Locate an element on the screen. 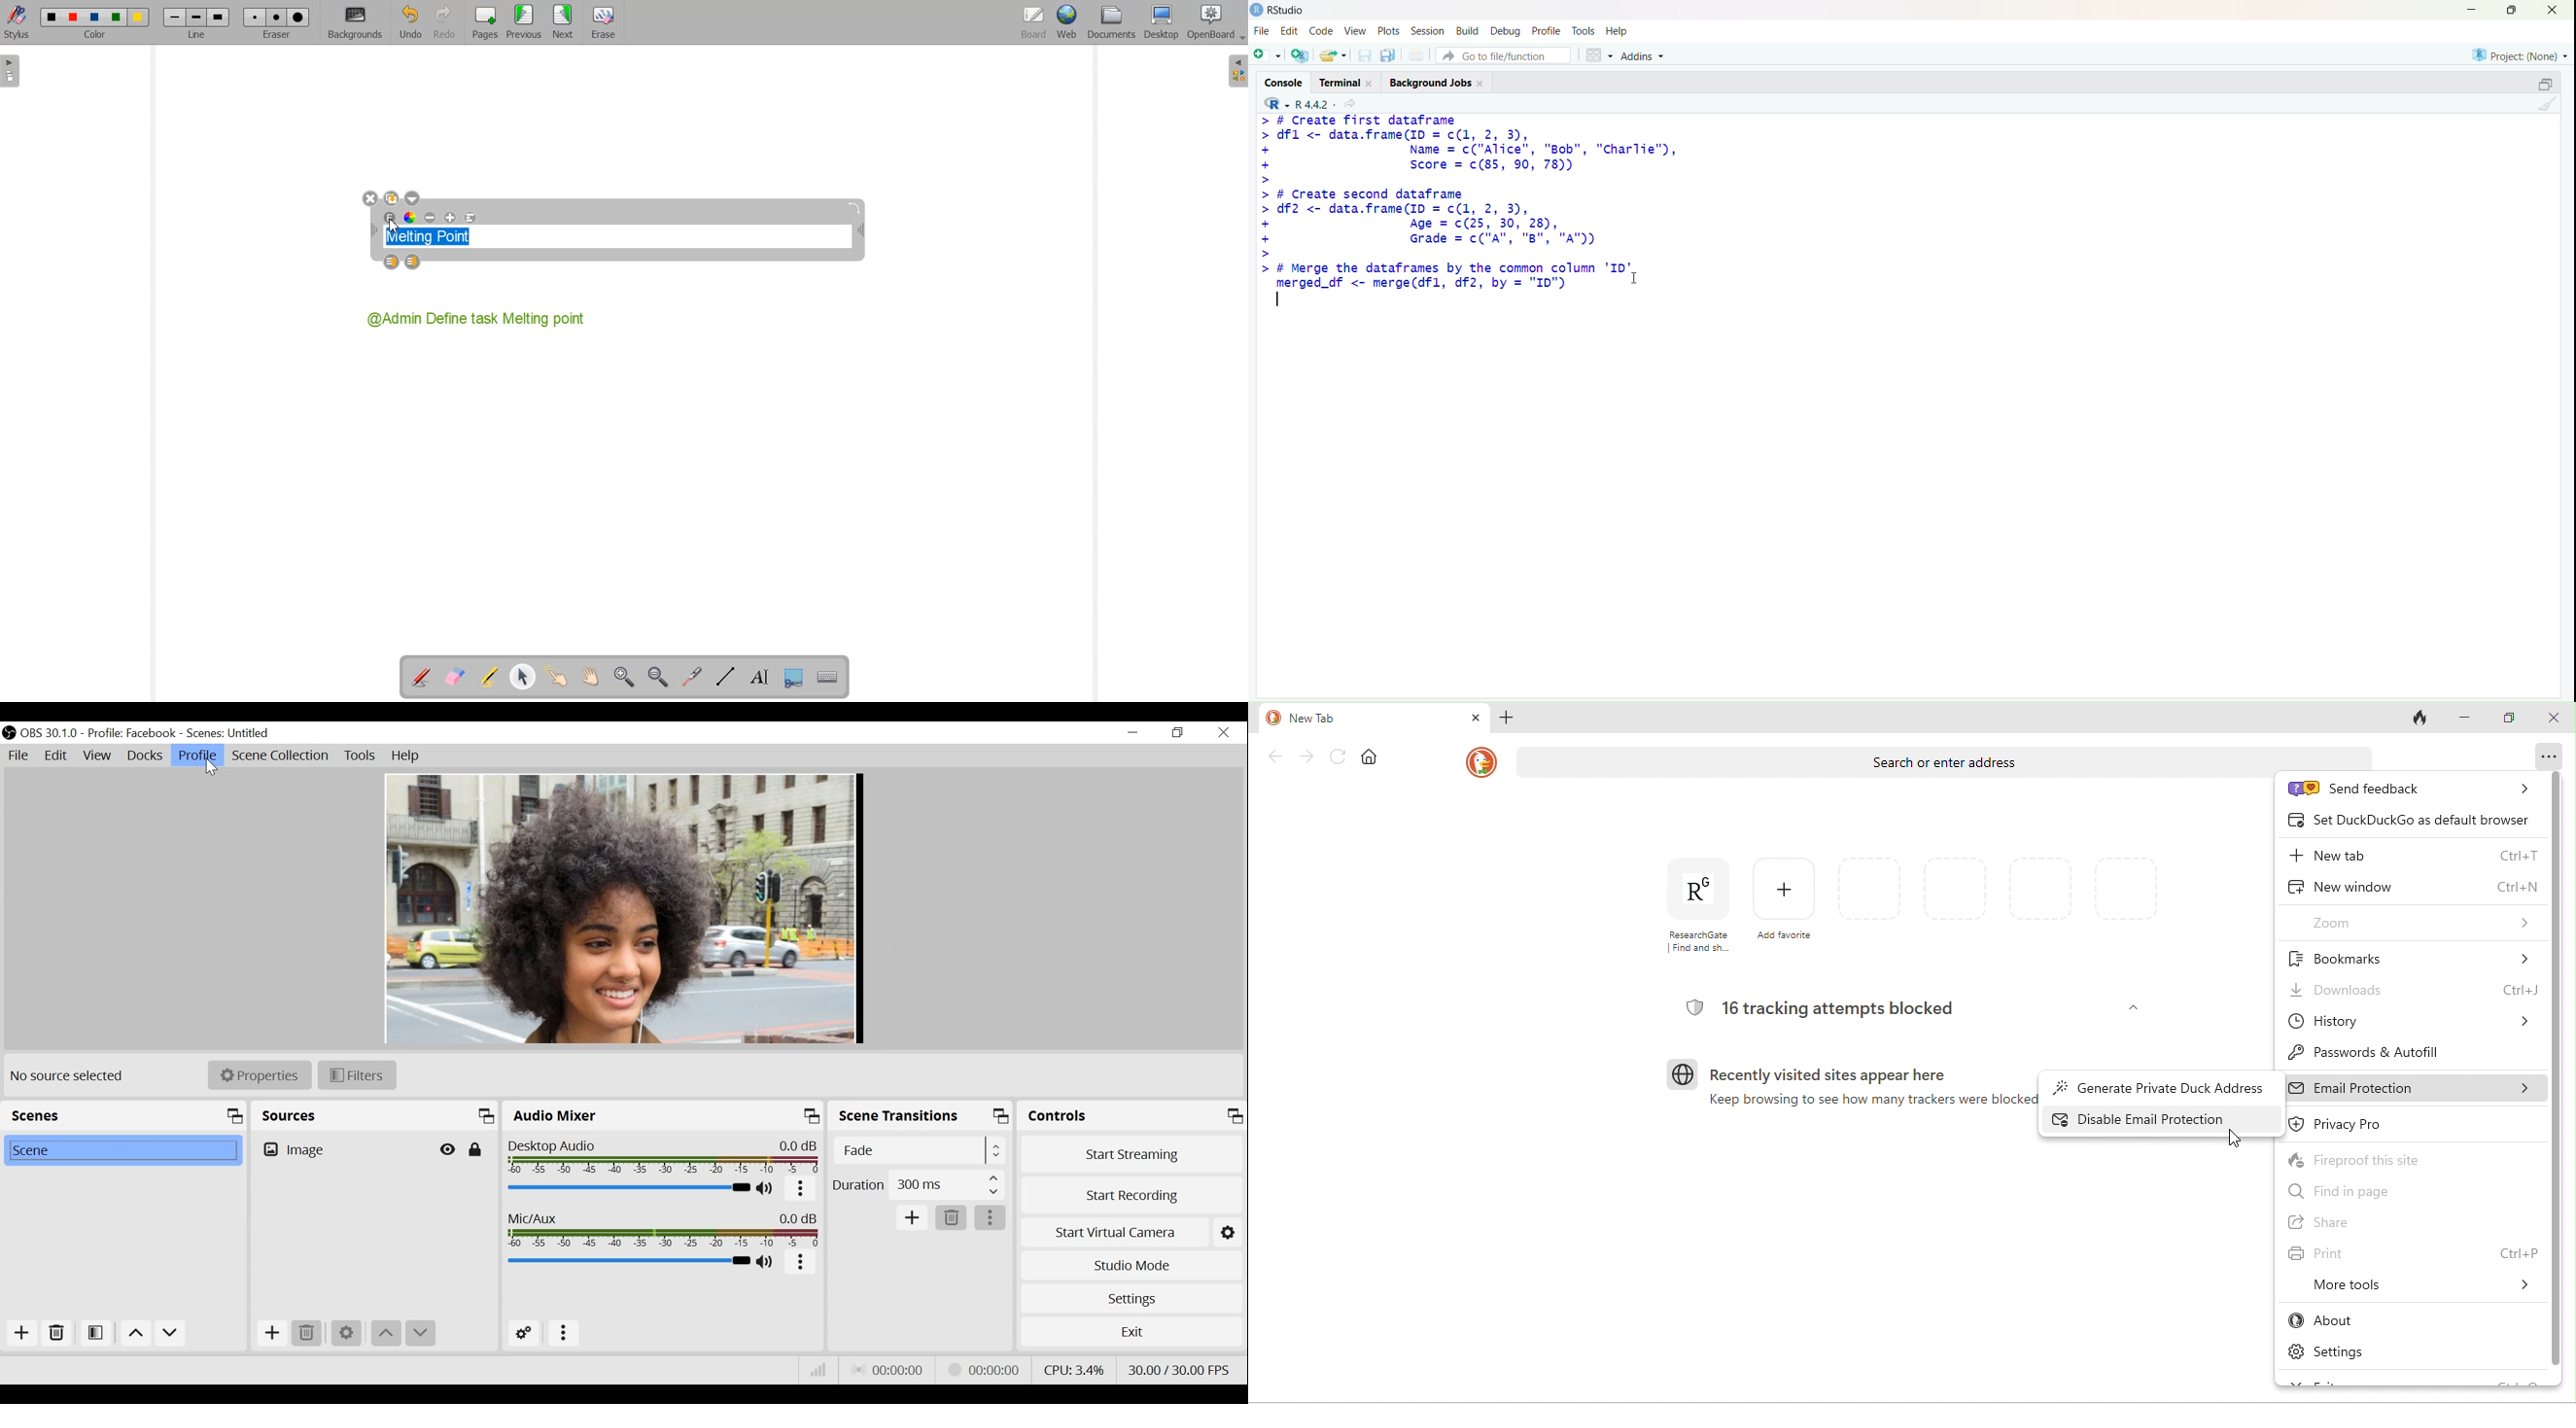 The height and width of the screenshot is (1428, 2576). Exit is located at coordinates (1130, 1331).